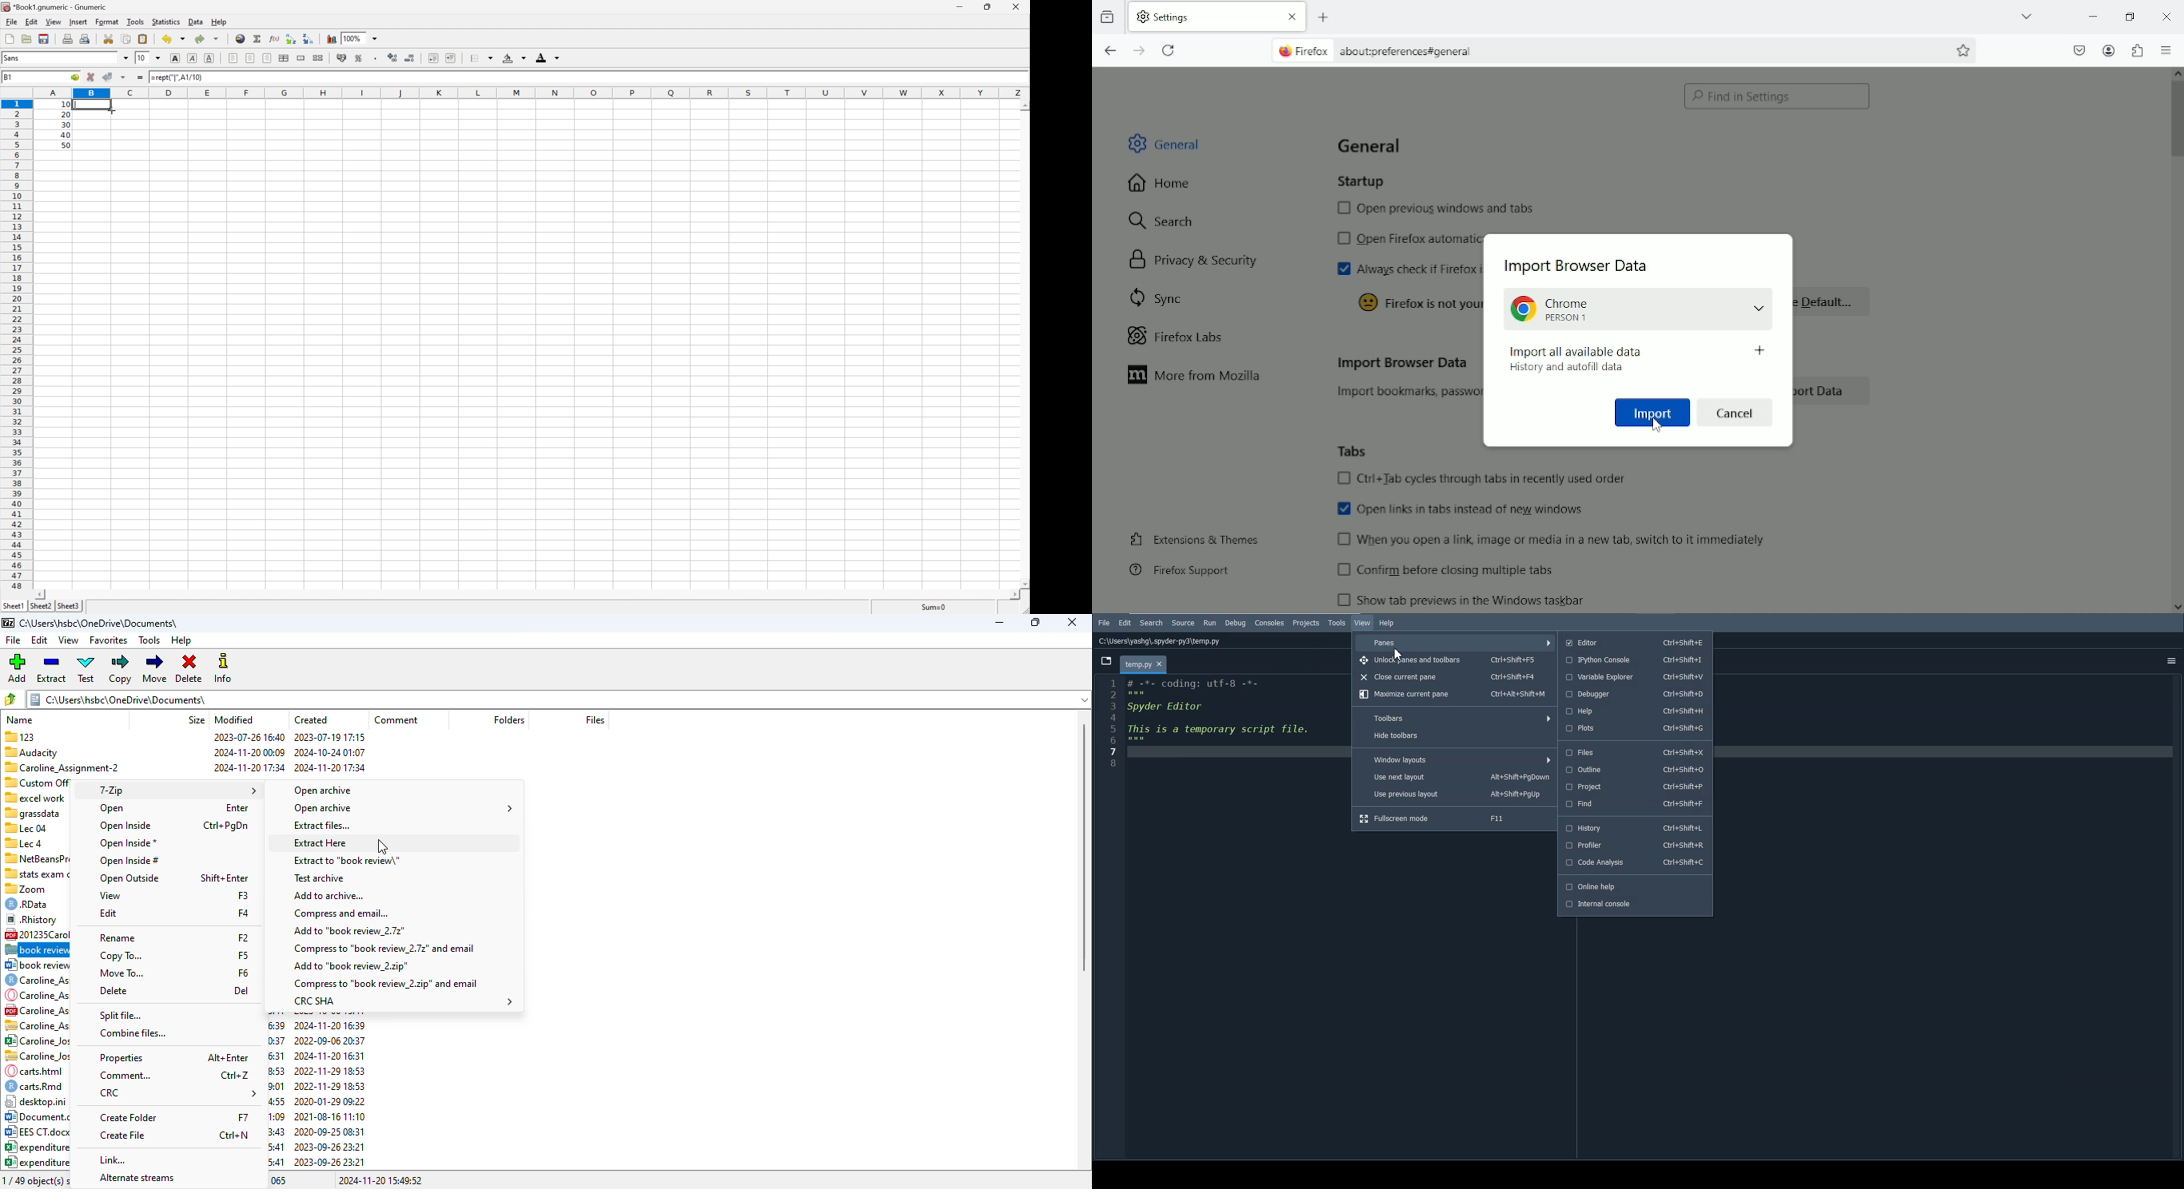 The height and width of the screenshot is (1204, 2184). What do you see at coordinates (330, 755) in the screenshot?
I see `created date & time` at bounding box center [330, 755].